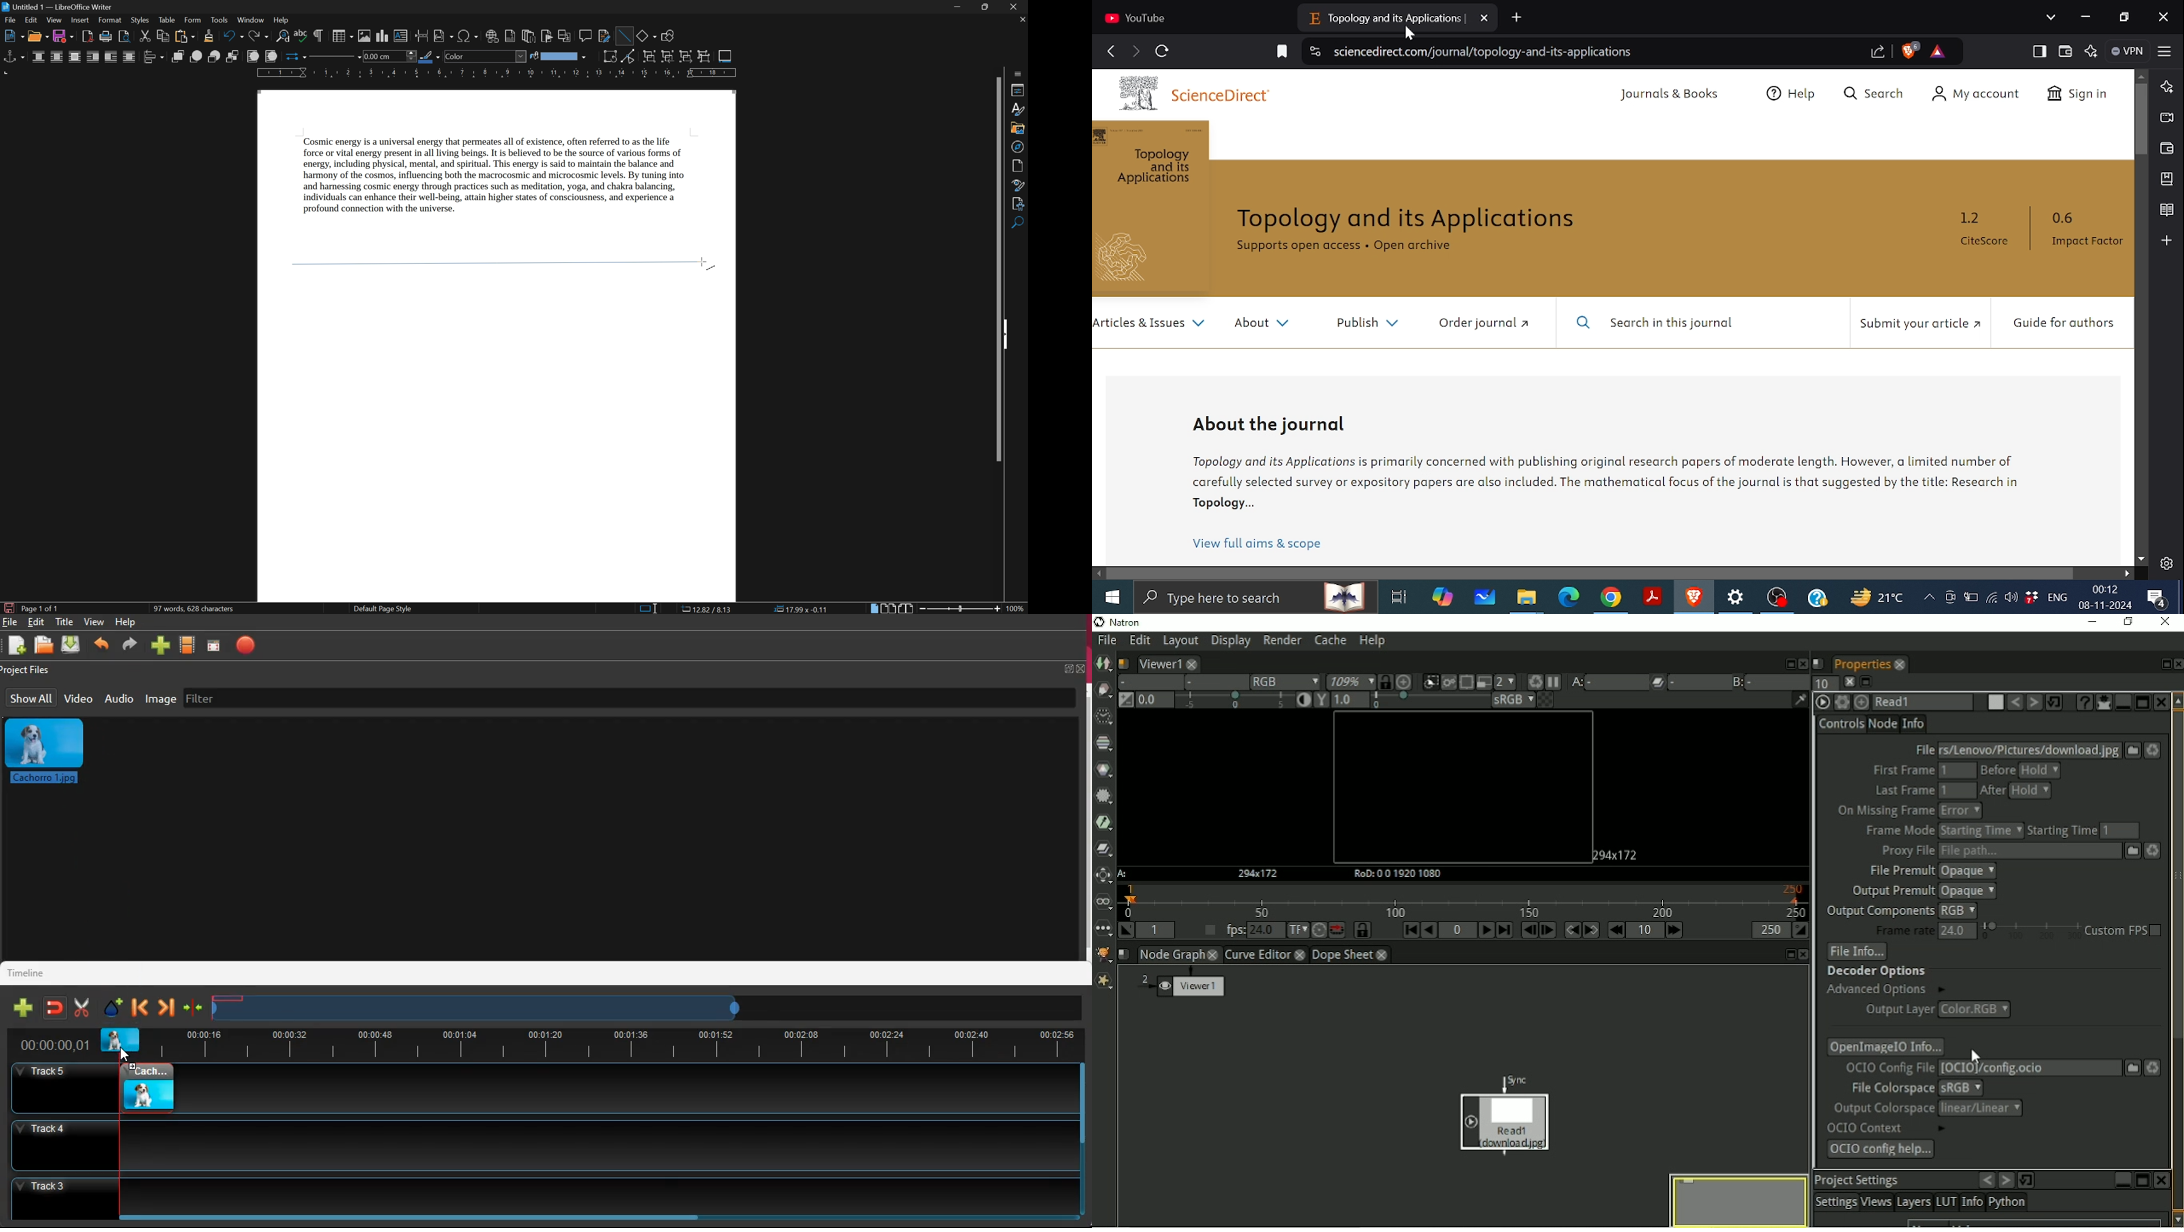  Describe the element at coordinates (121, 1041) in the screenshot. I see `video` at that location.